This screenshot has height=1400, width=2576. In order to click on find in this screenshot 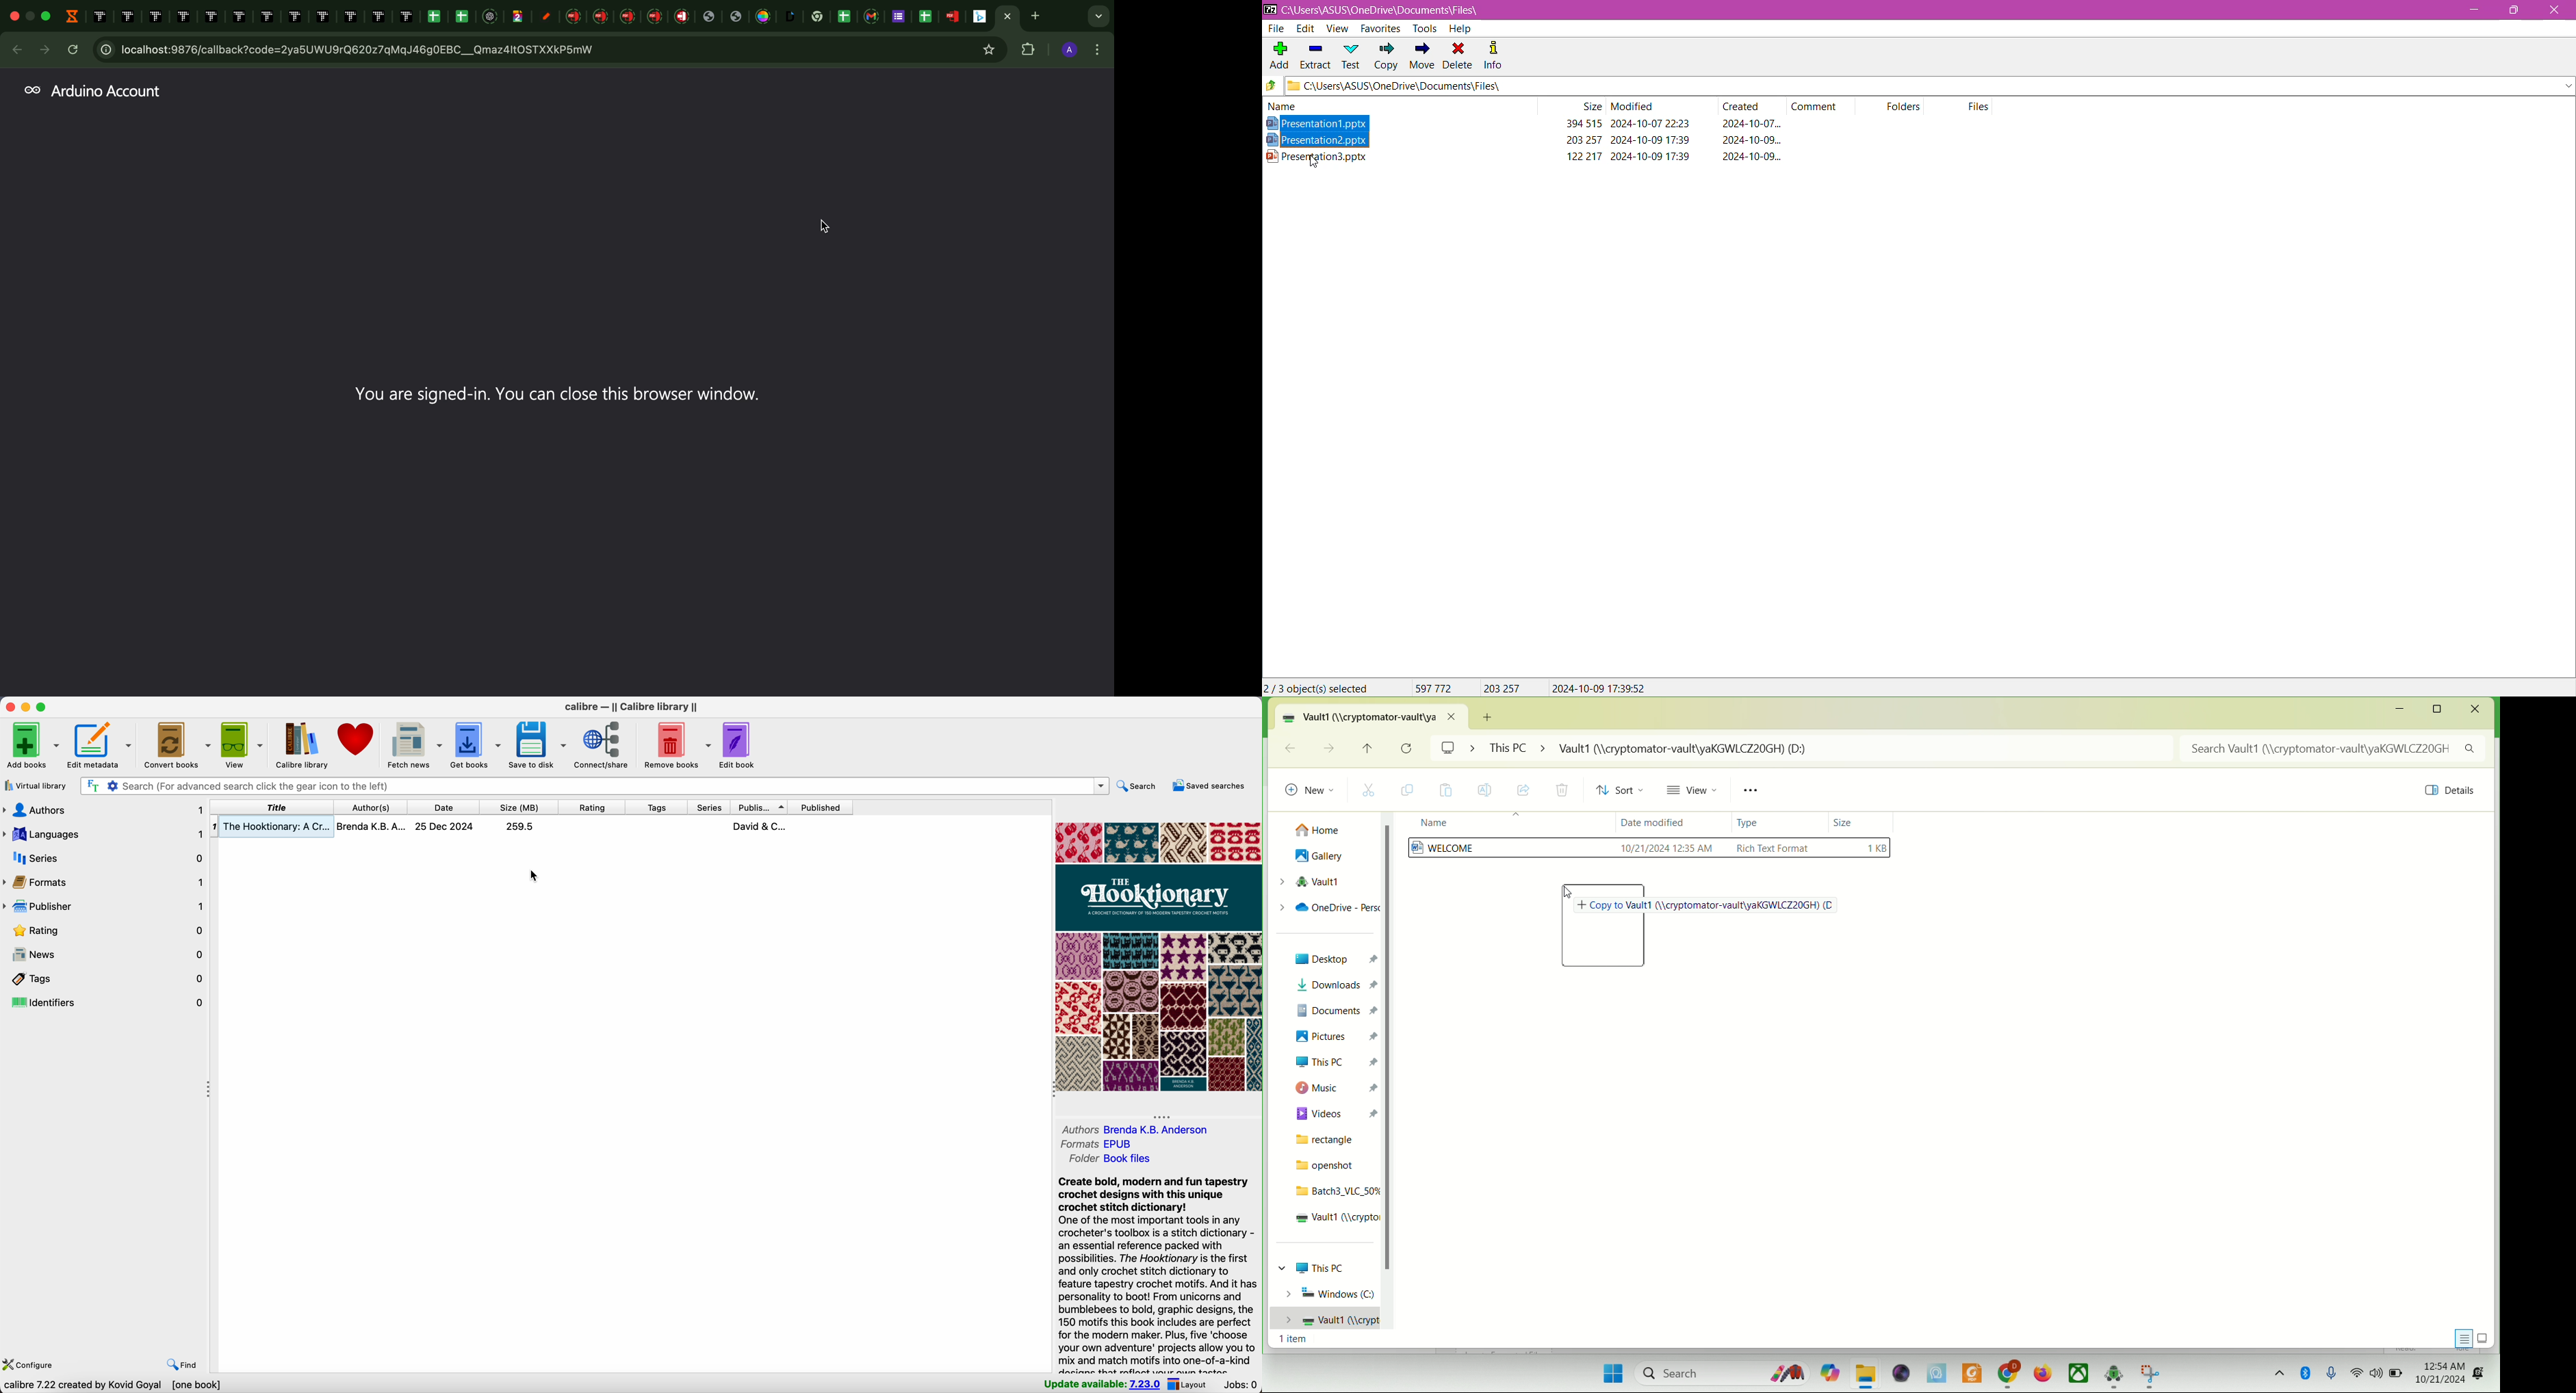, I will do `click(178, 1363)`.